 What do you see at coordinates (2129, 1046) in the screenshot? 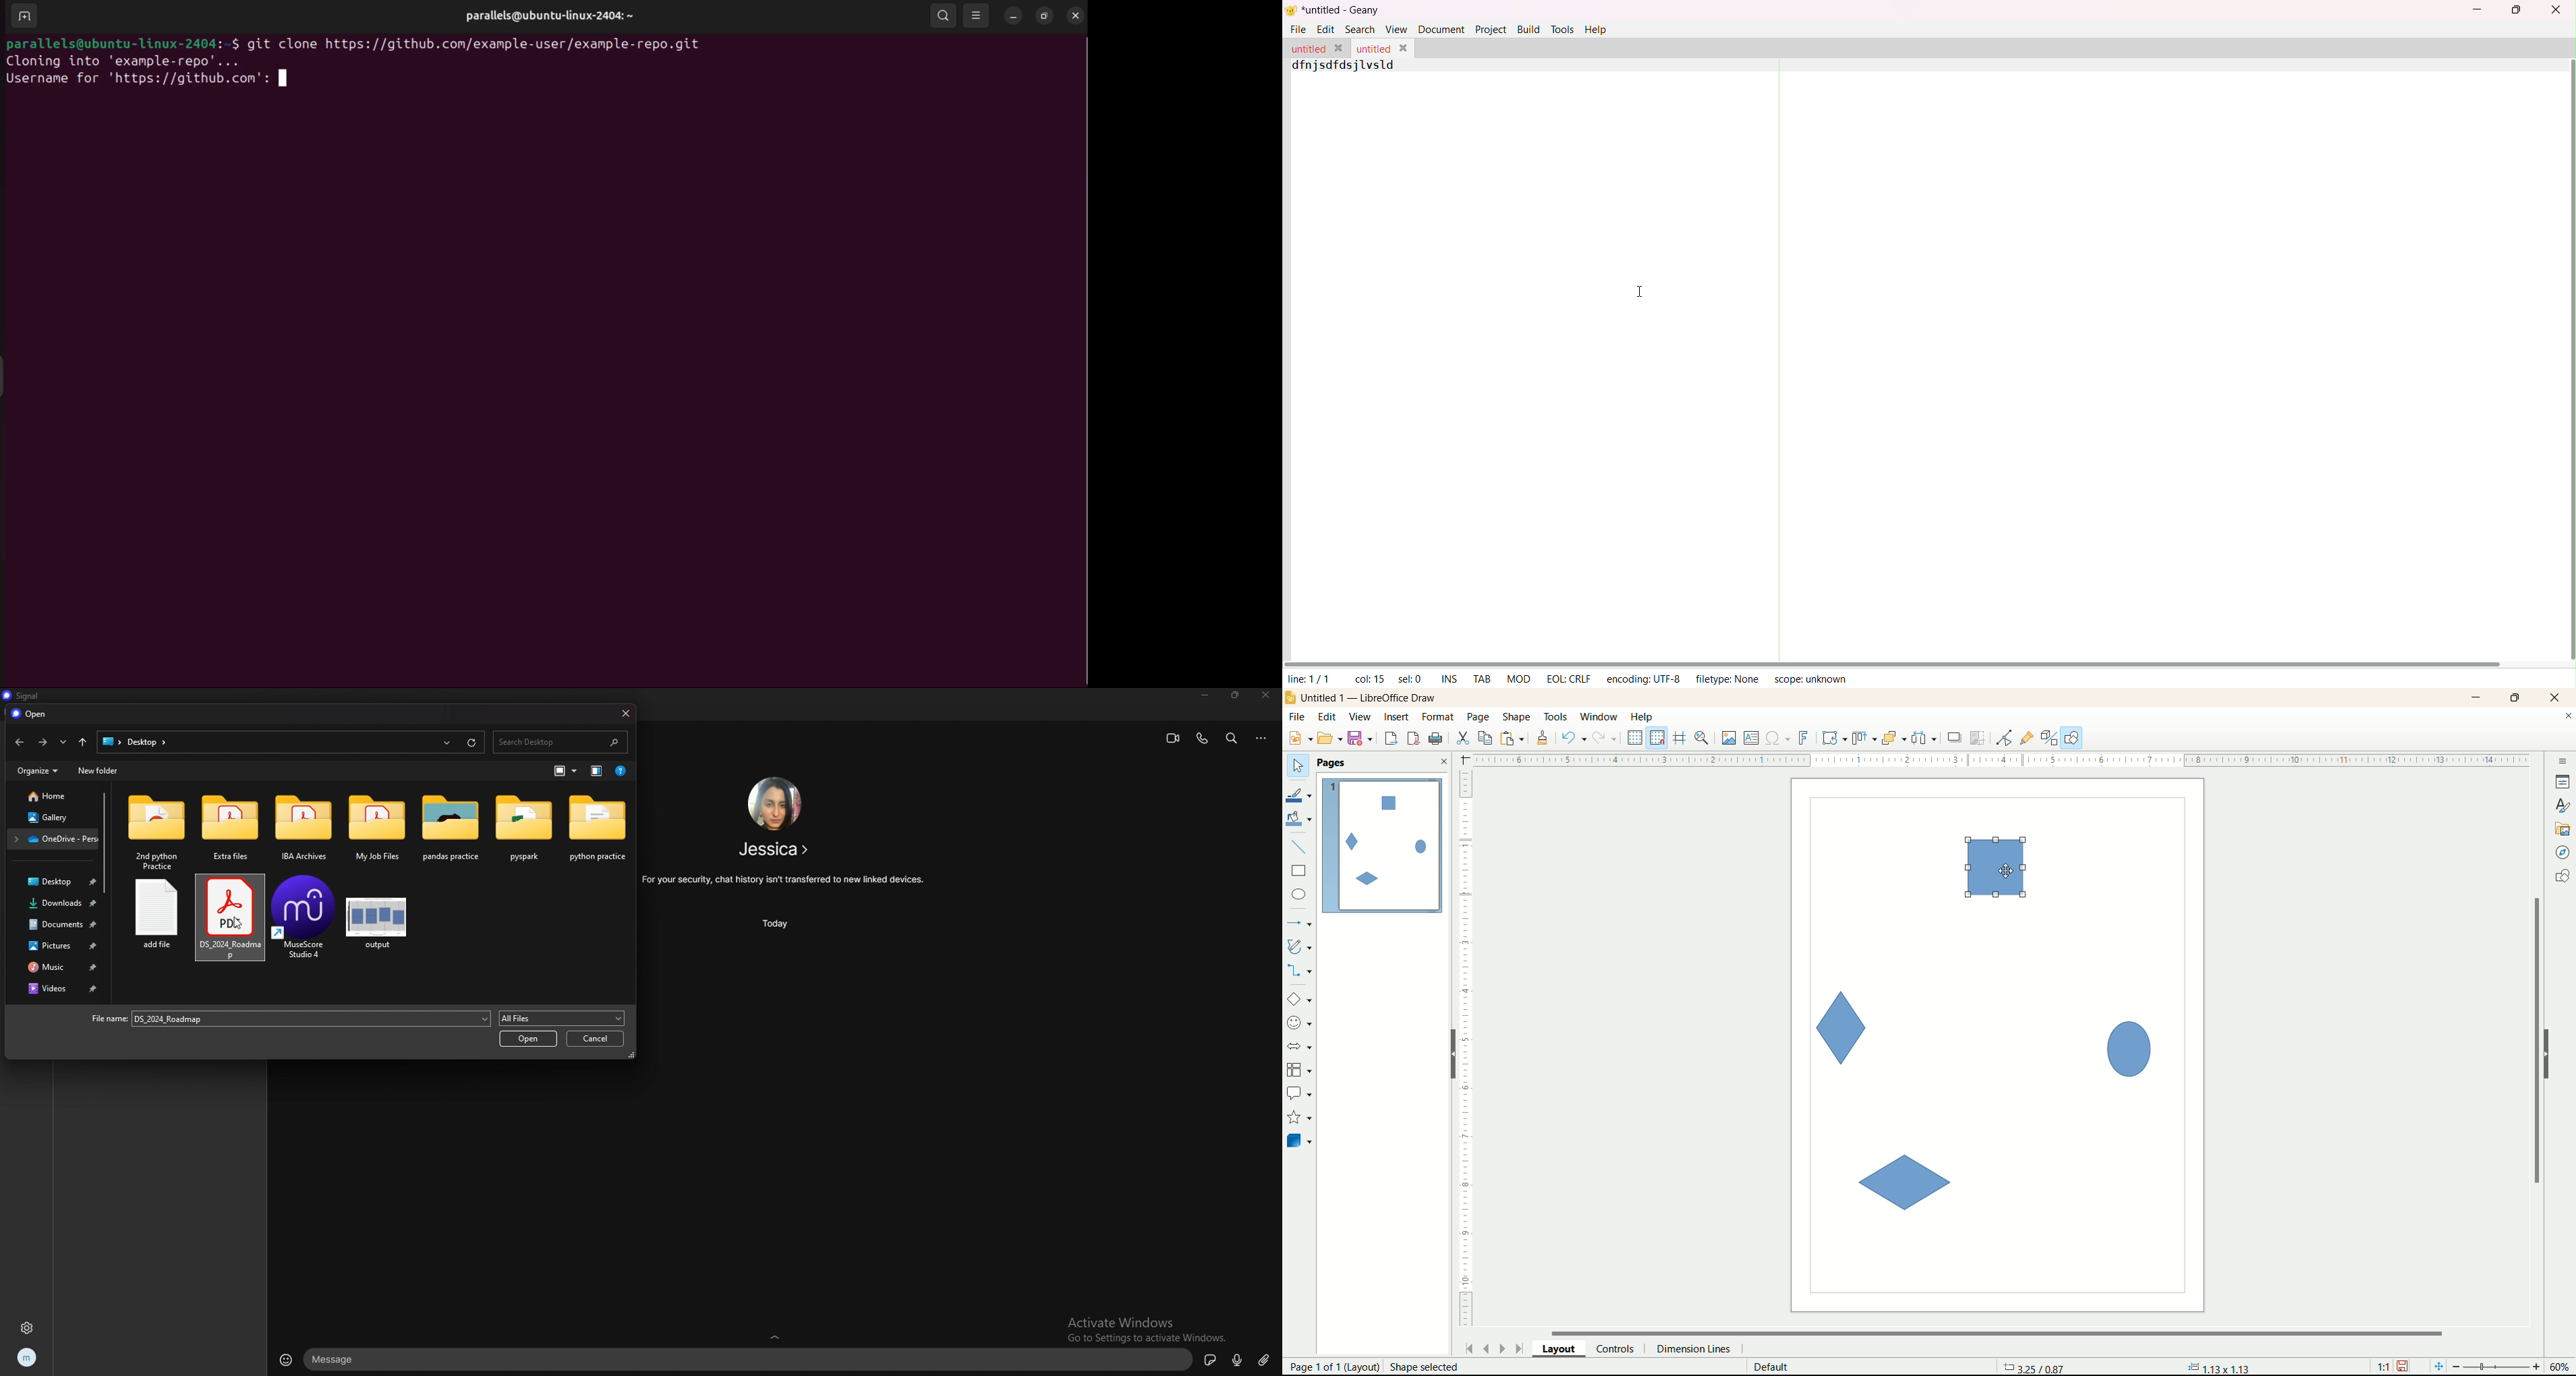
I see `unselected shape` at bounding box center [2129, 1046].